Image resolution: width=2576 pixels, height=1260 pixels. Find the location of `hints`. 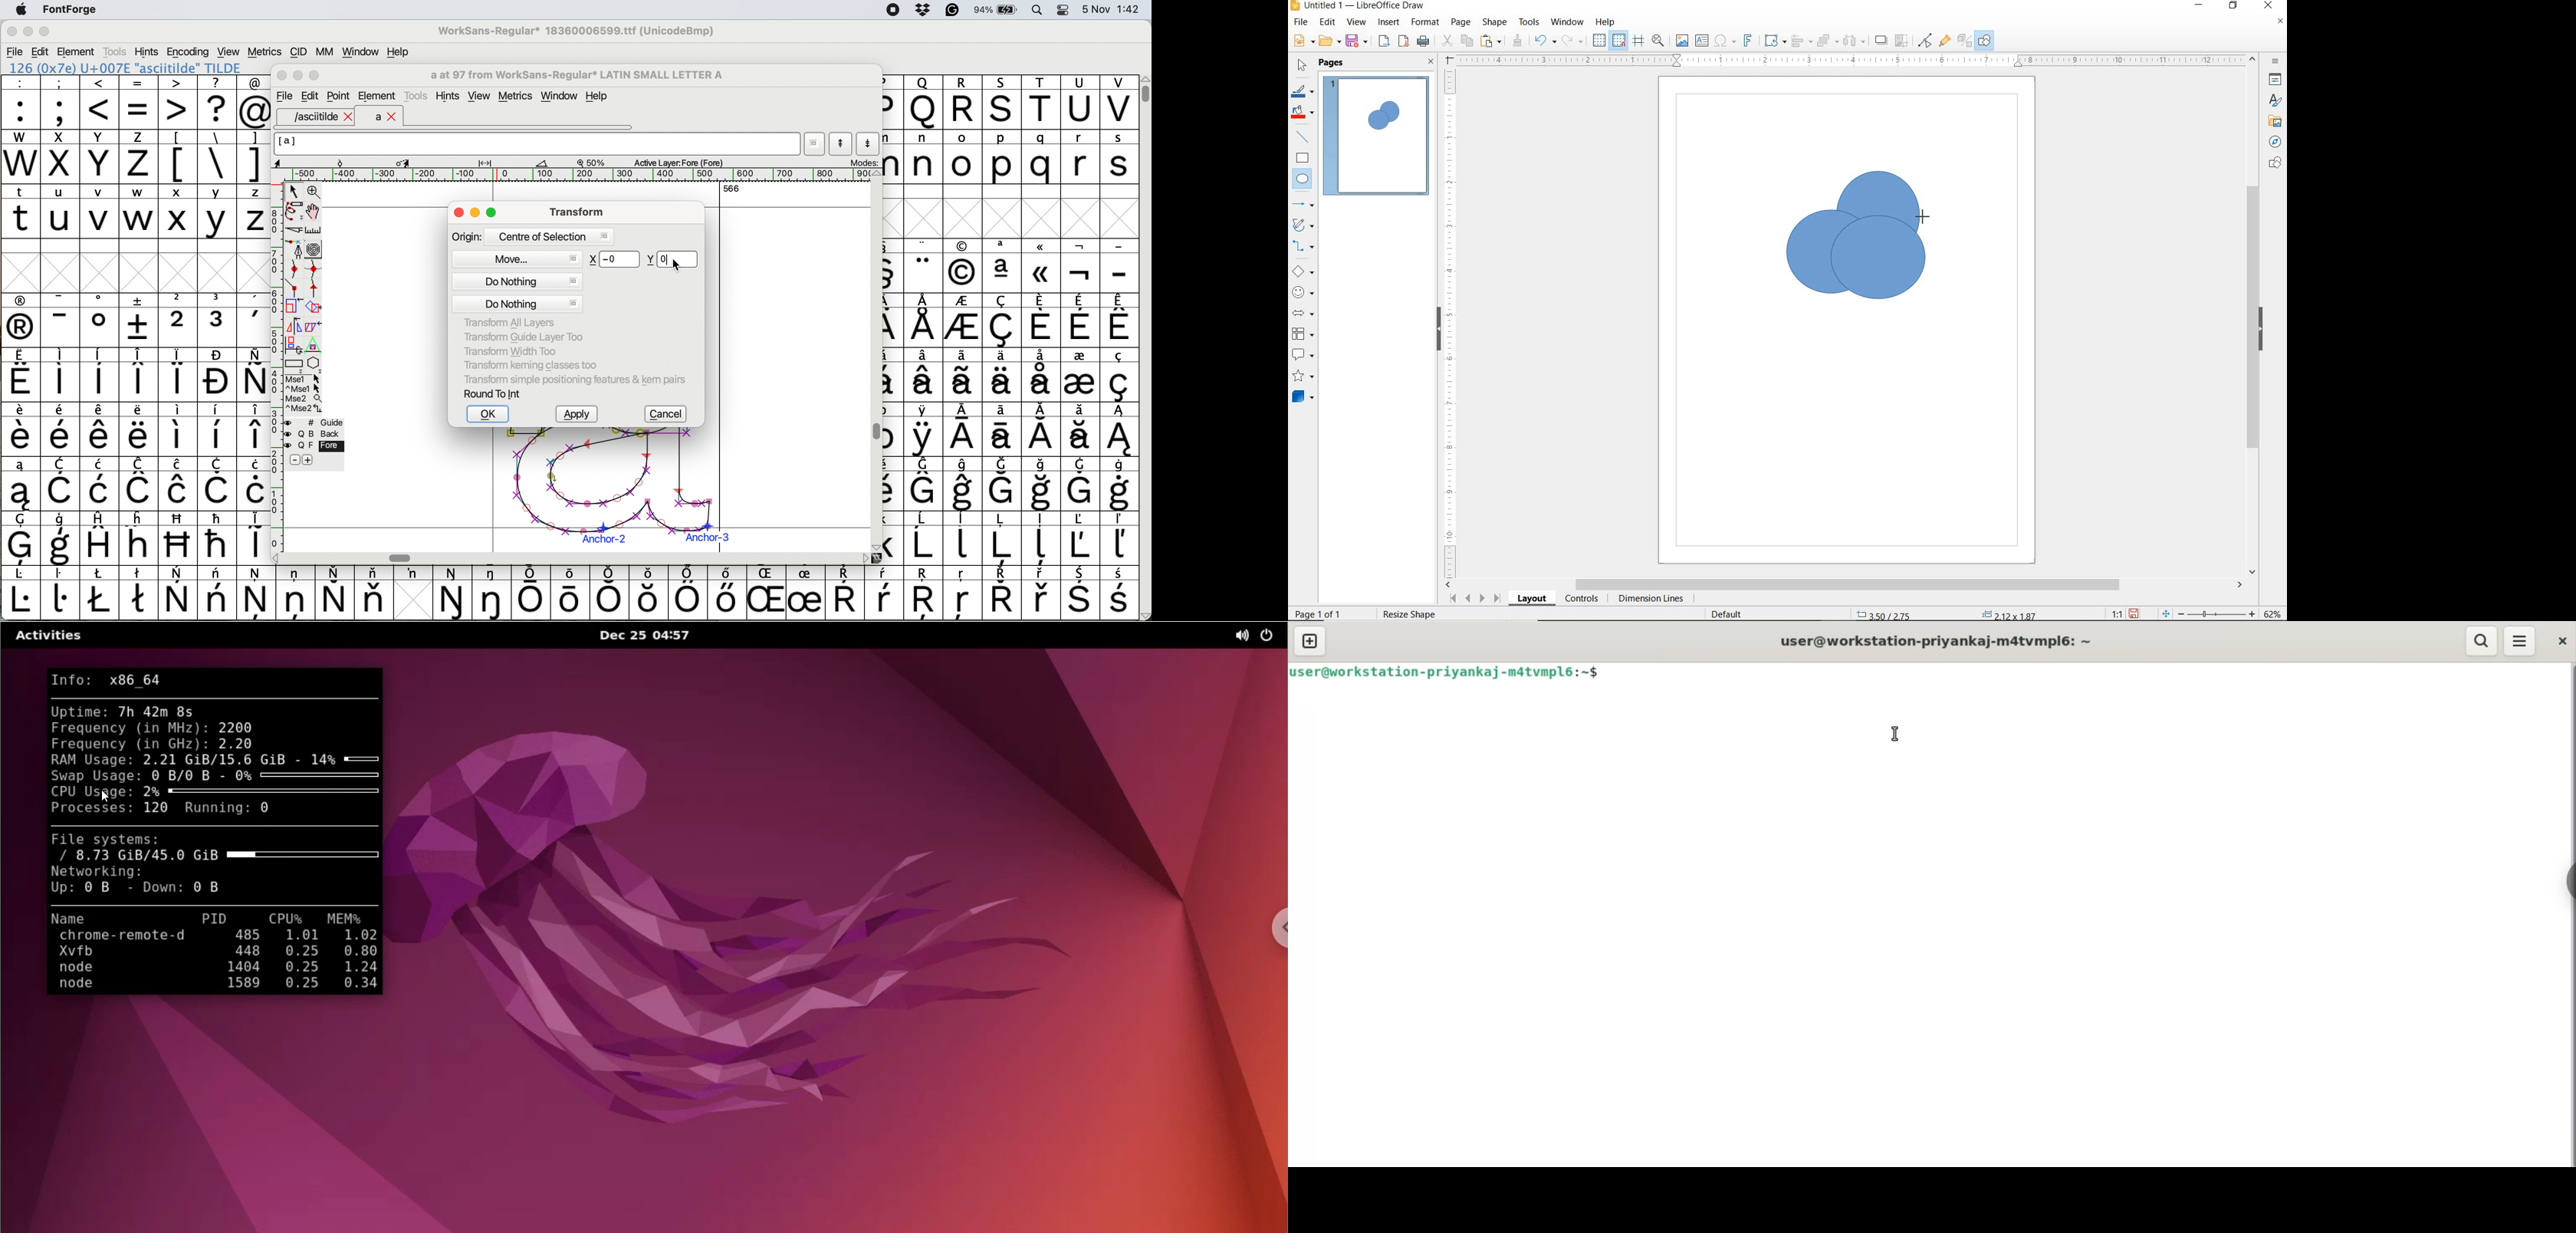

hints is located at coordinates (147, 51).